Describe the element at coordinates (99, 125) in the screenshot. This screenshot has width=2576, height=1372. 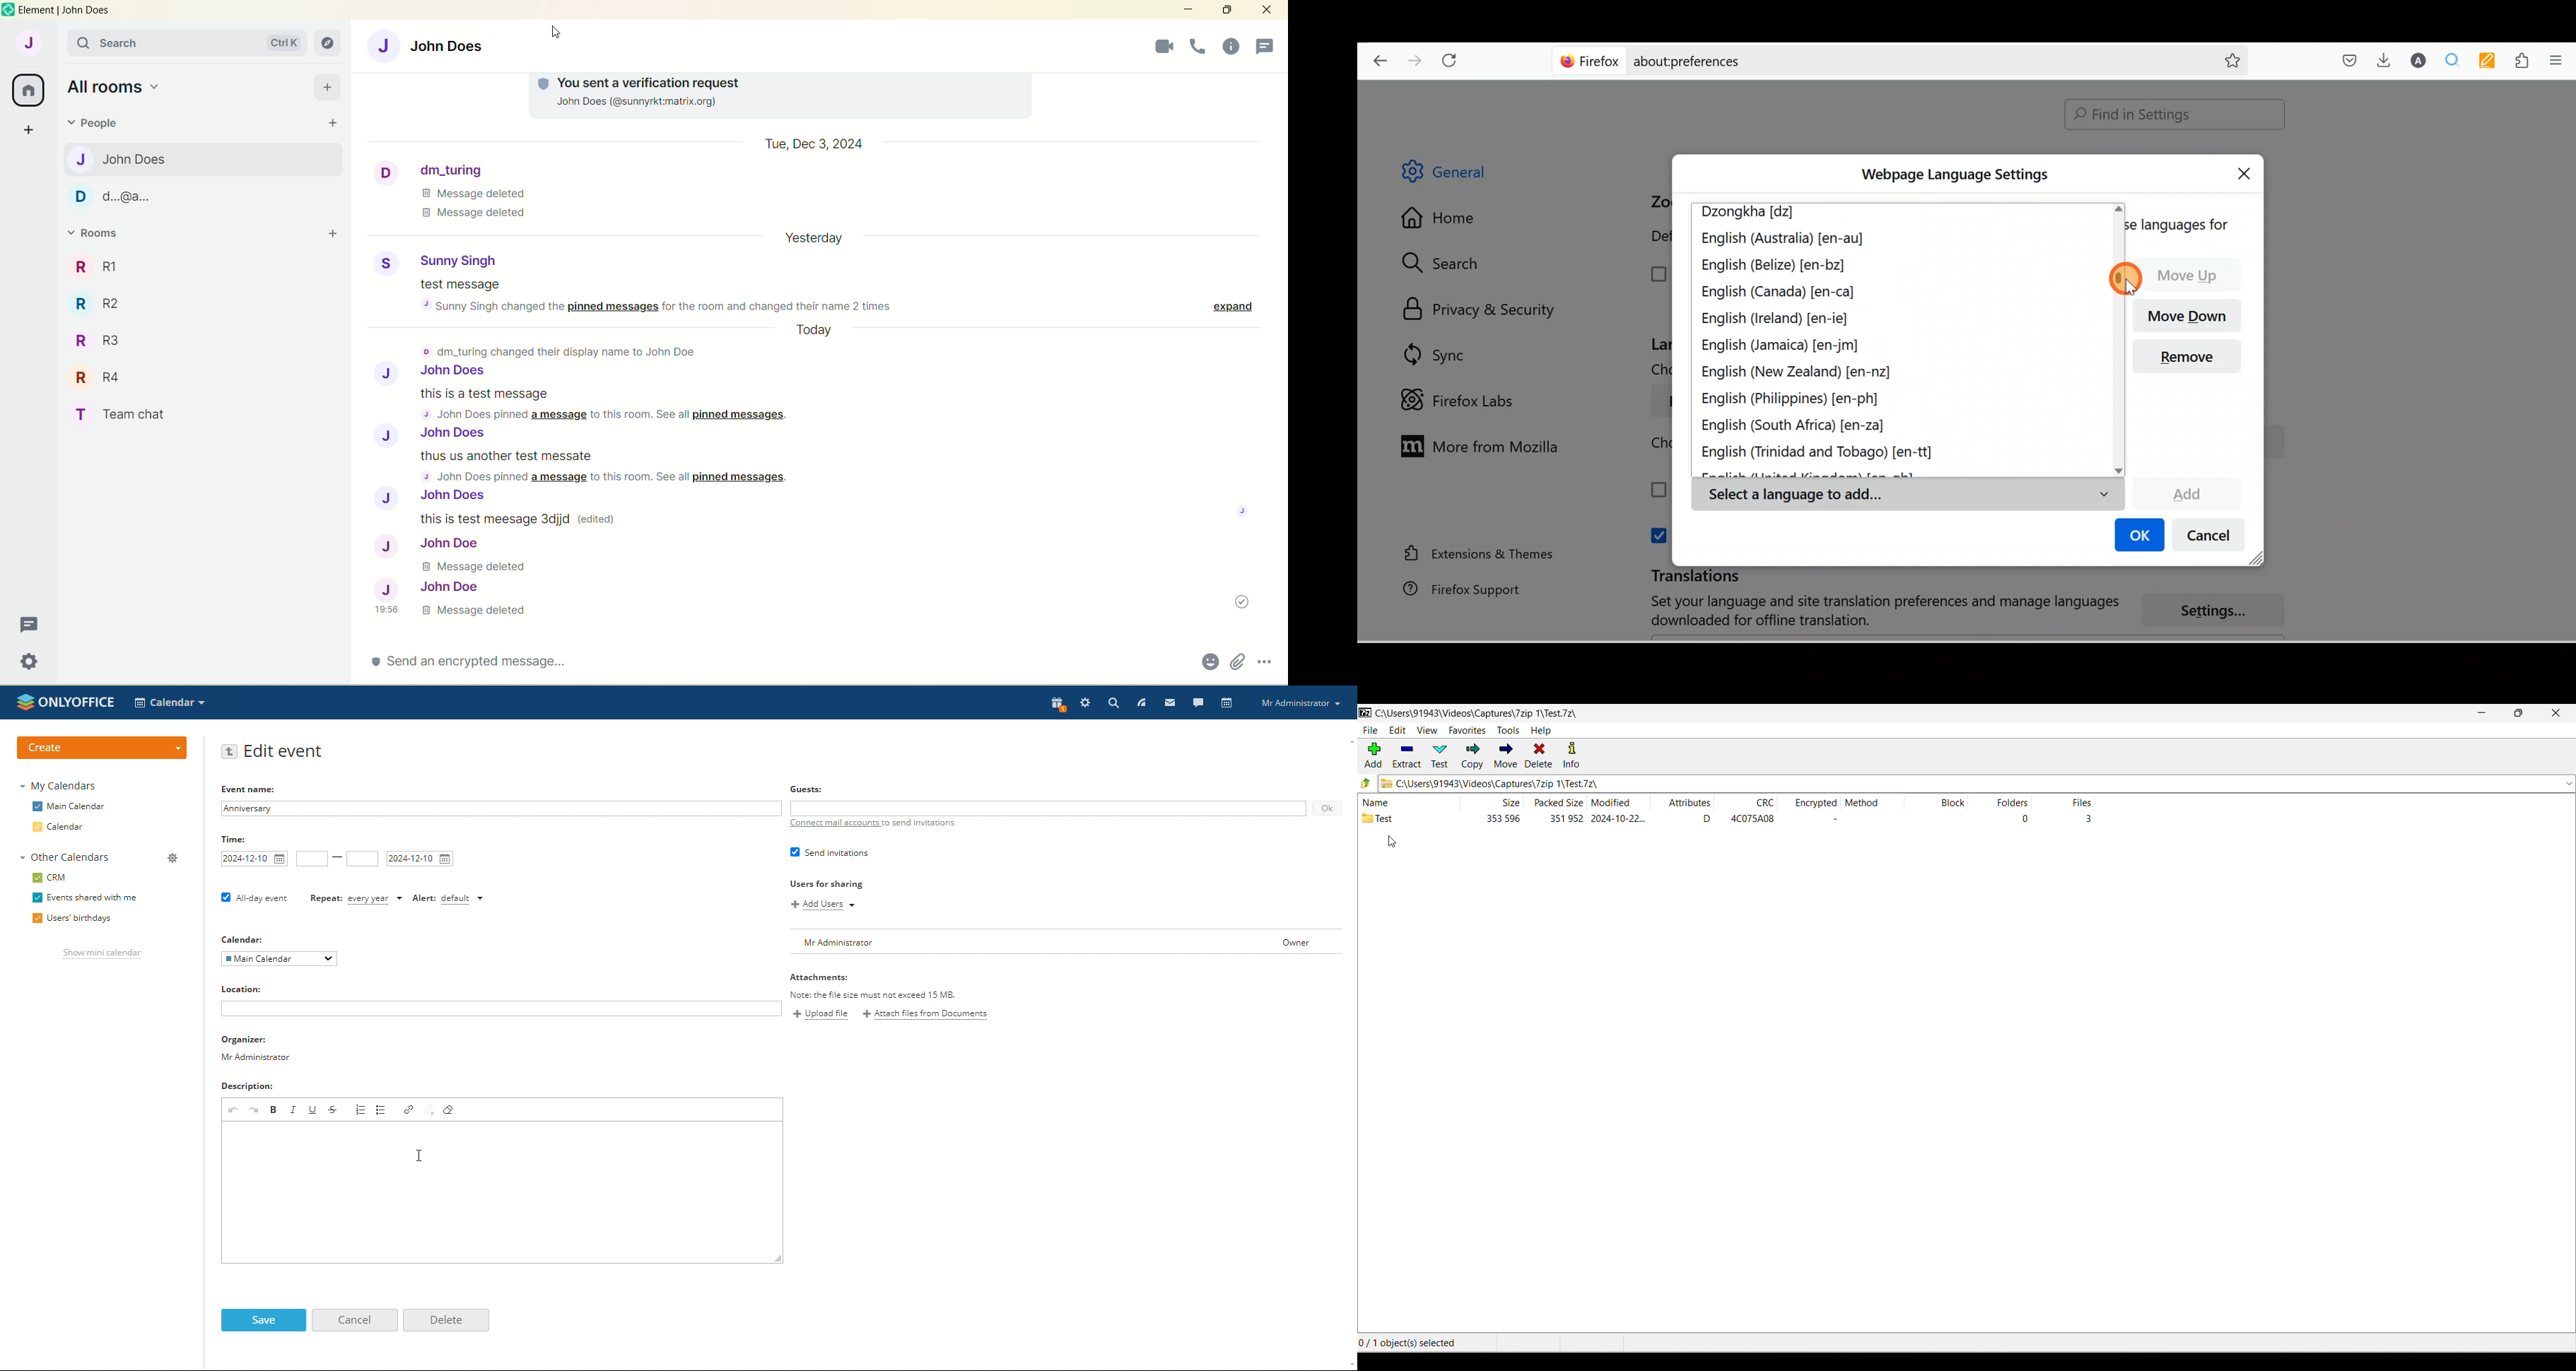
I see `people` at that location.